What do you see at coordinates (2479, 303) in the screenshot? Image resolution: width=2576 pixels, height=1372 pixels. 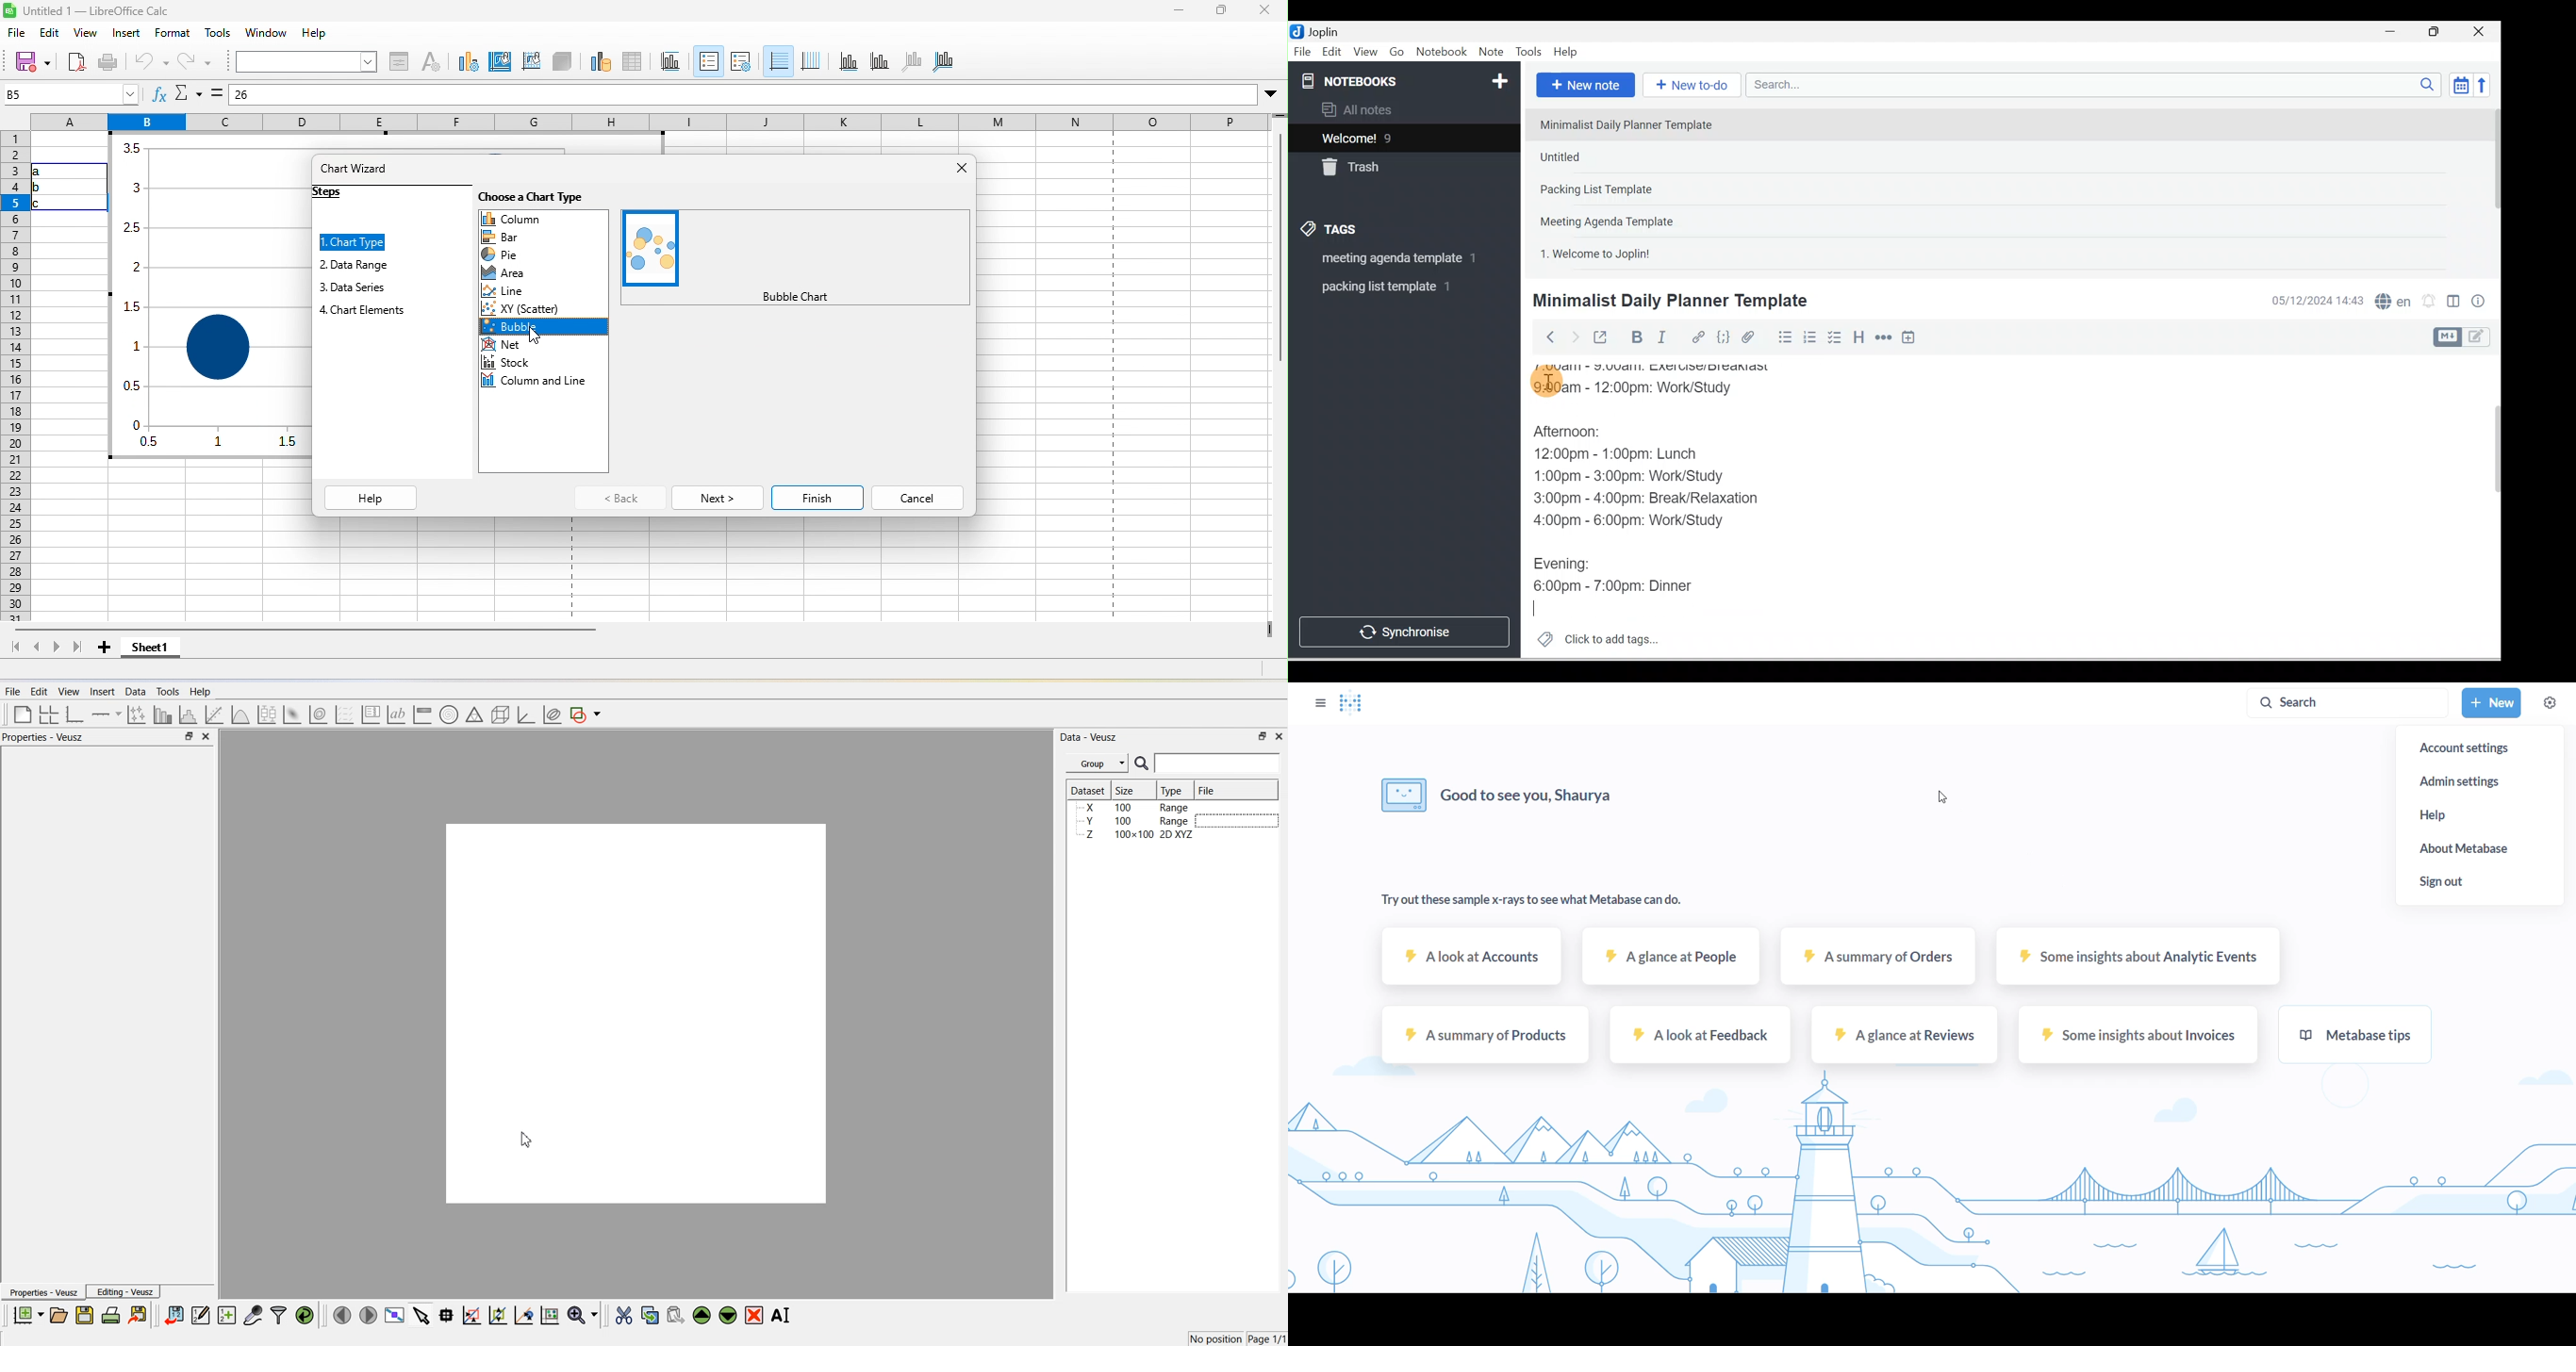 I see `Note properties` at bounding box center [2479, 303].